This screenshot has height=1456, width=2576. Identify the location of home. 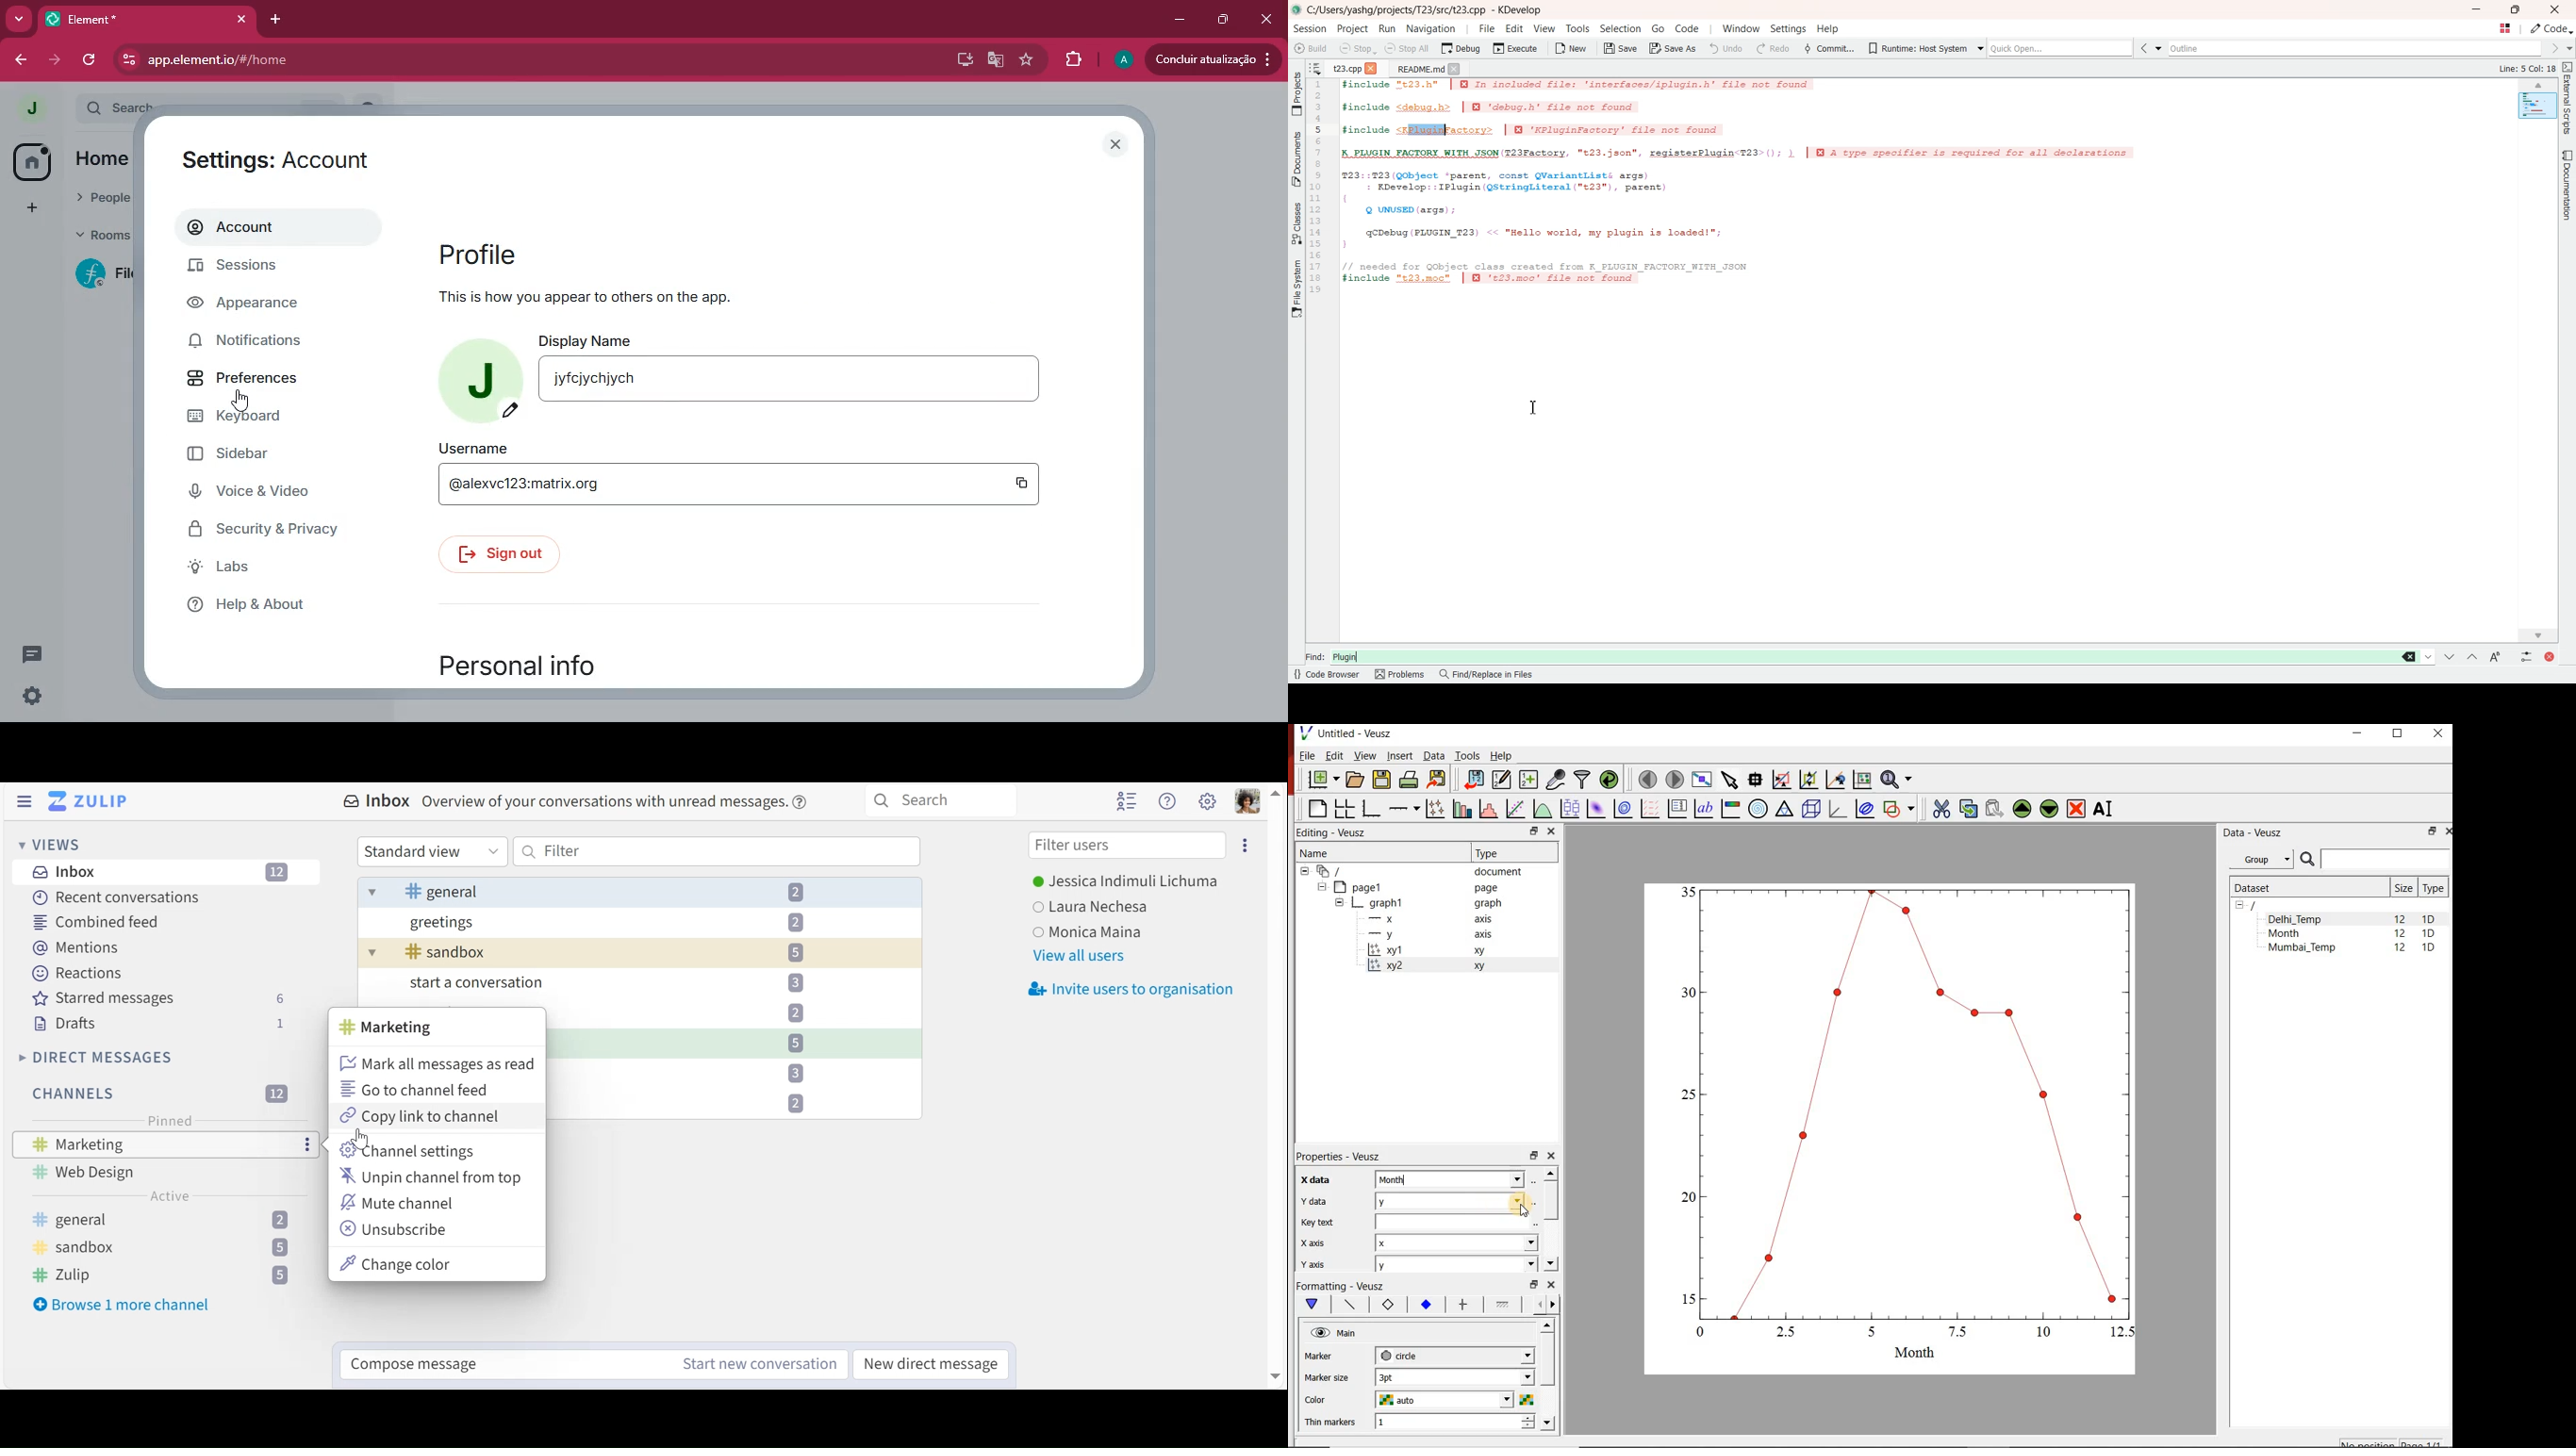
(25, 164).